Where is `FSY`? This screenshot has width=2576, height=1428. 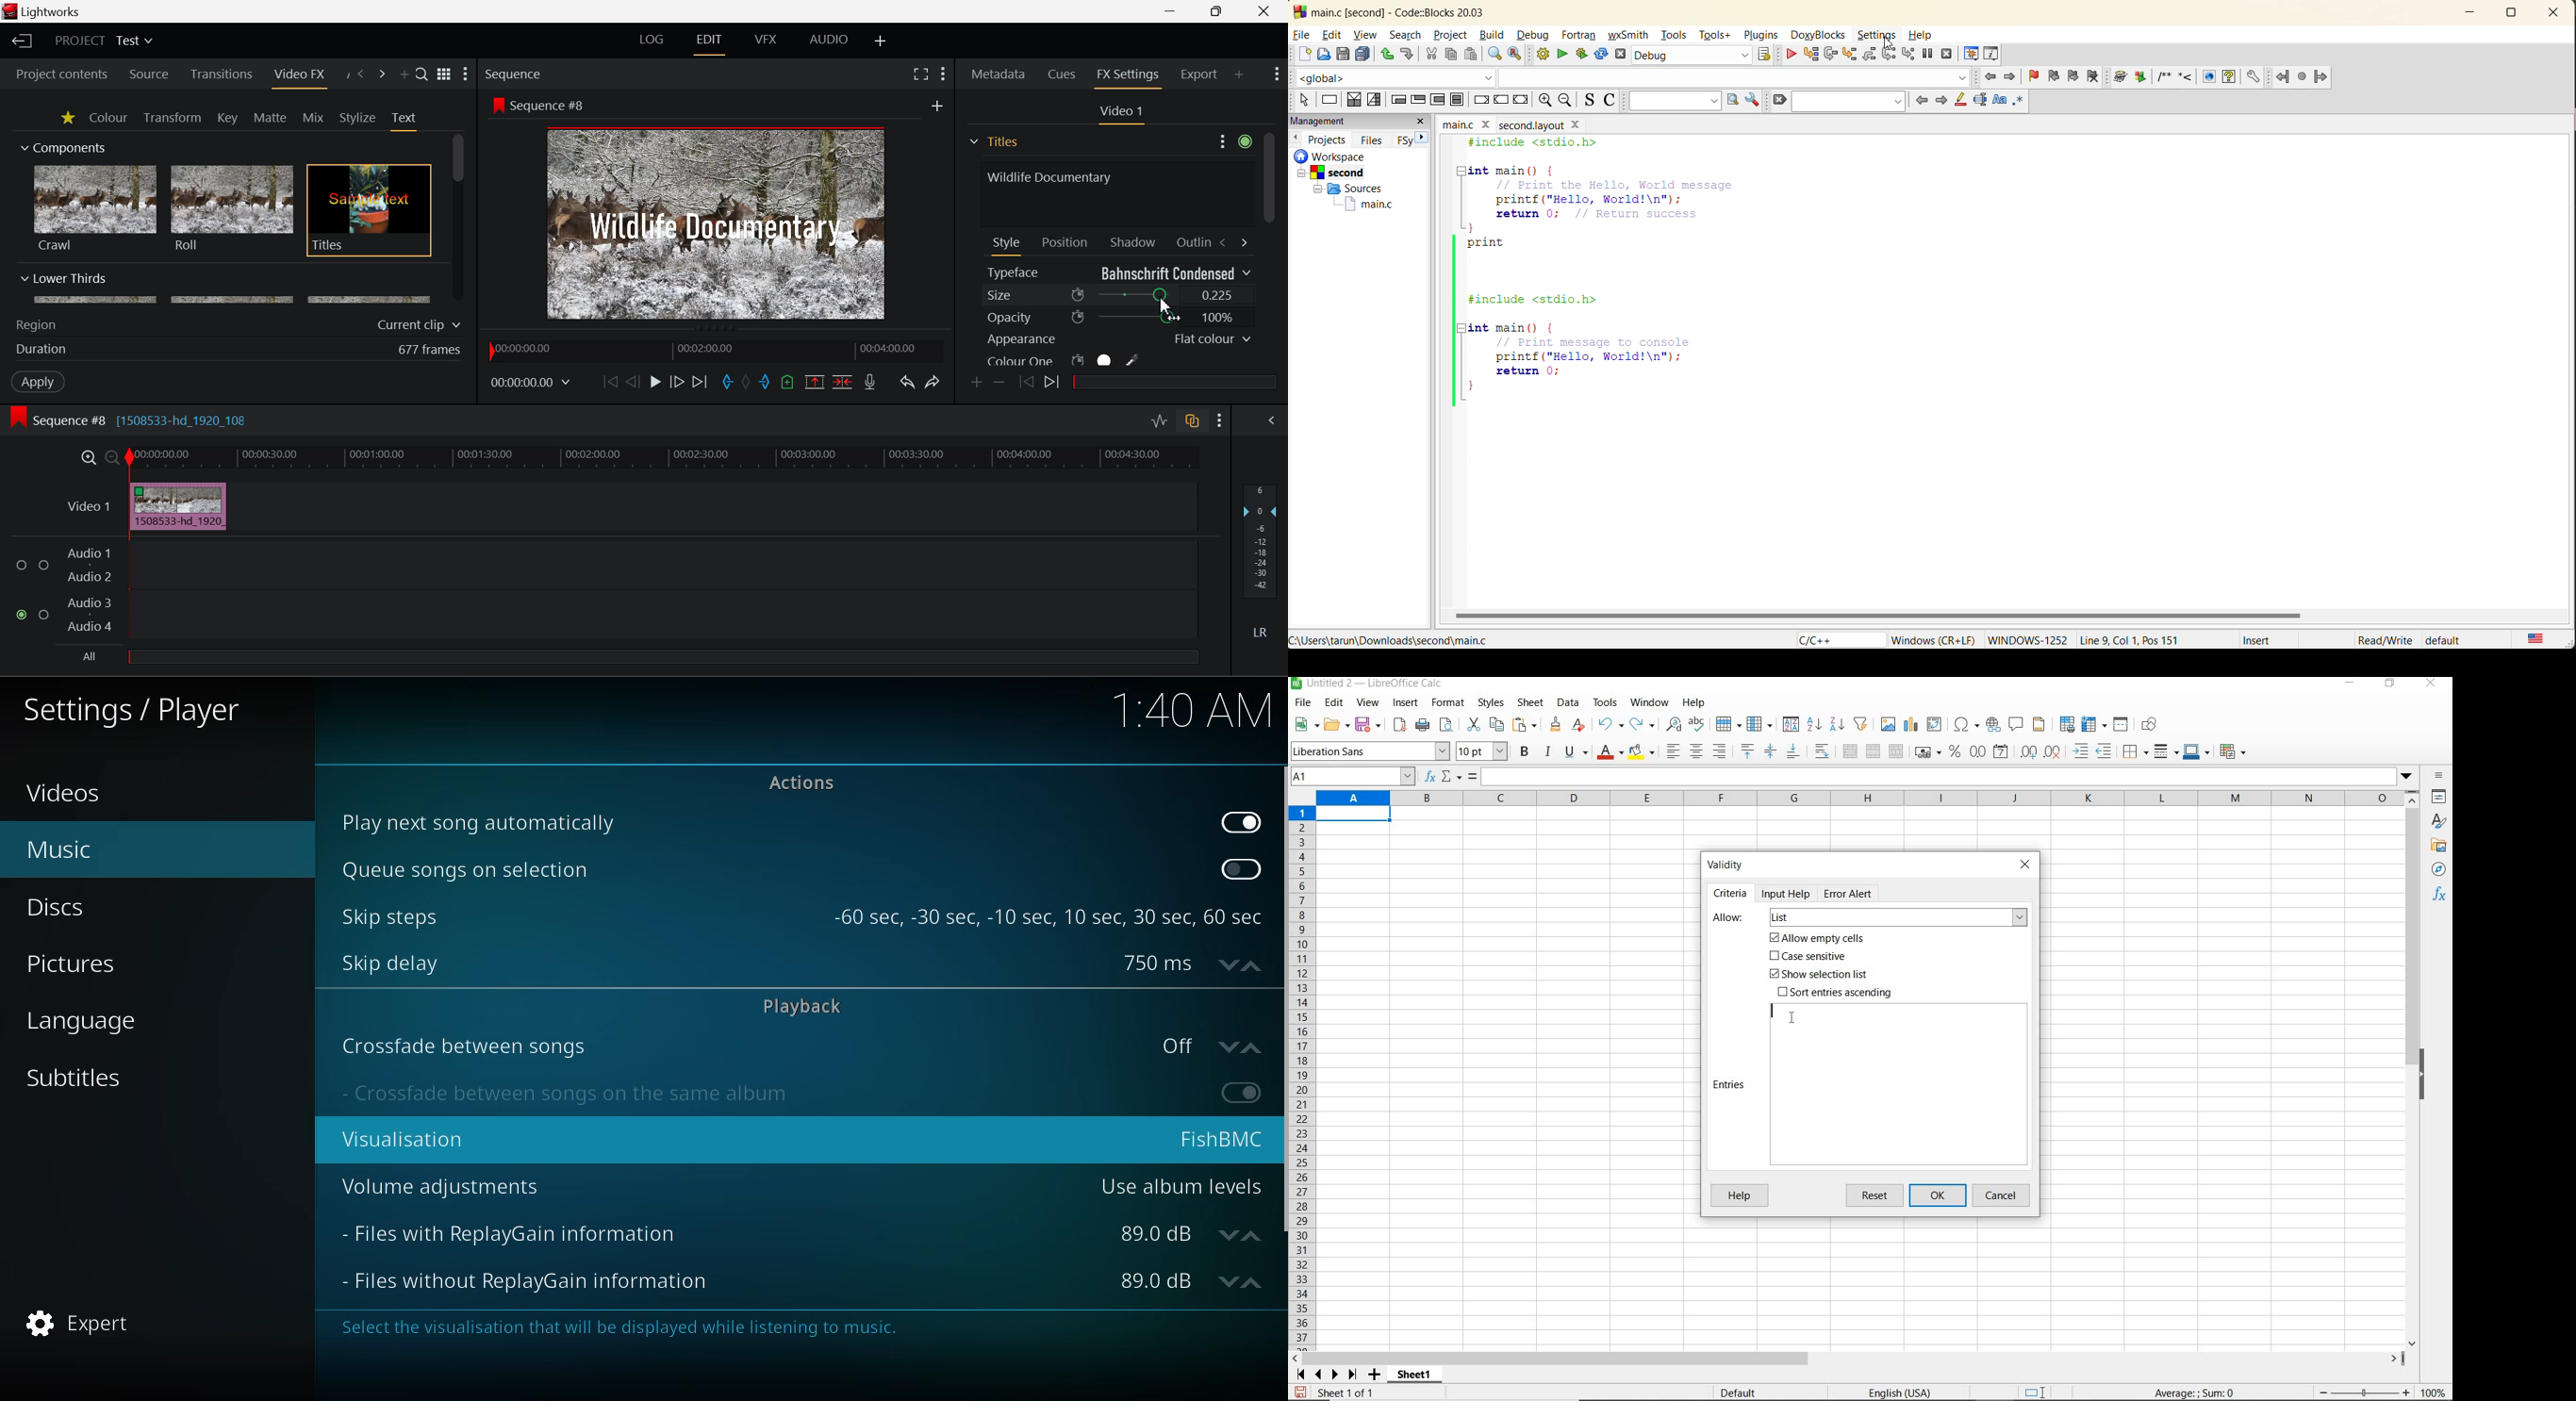
FSY is located at coordinates (1402, 140).